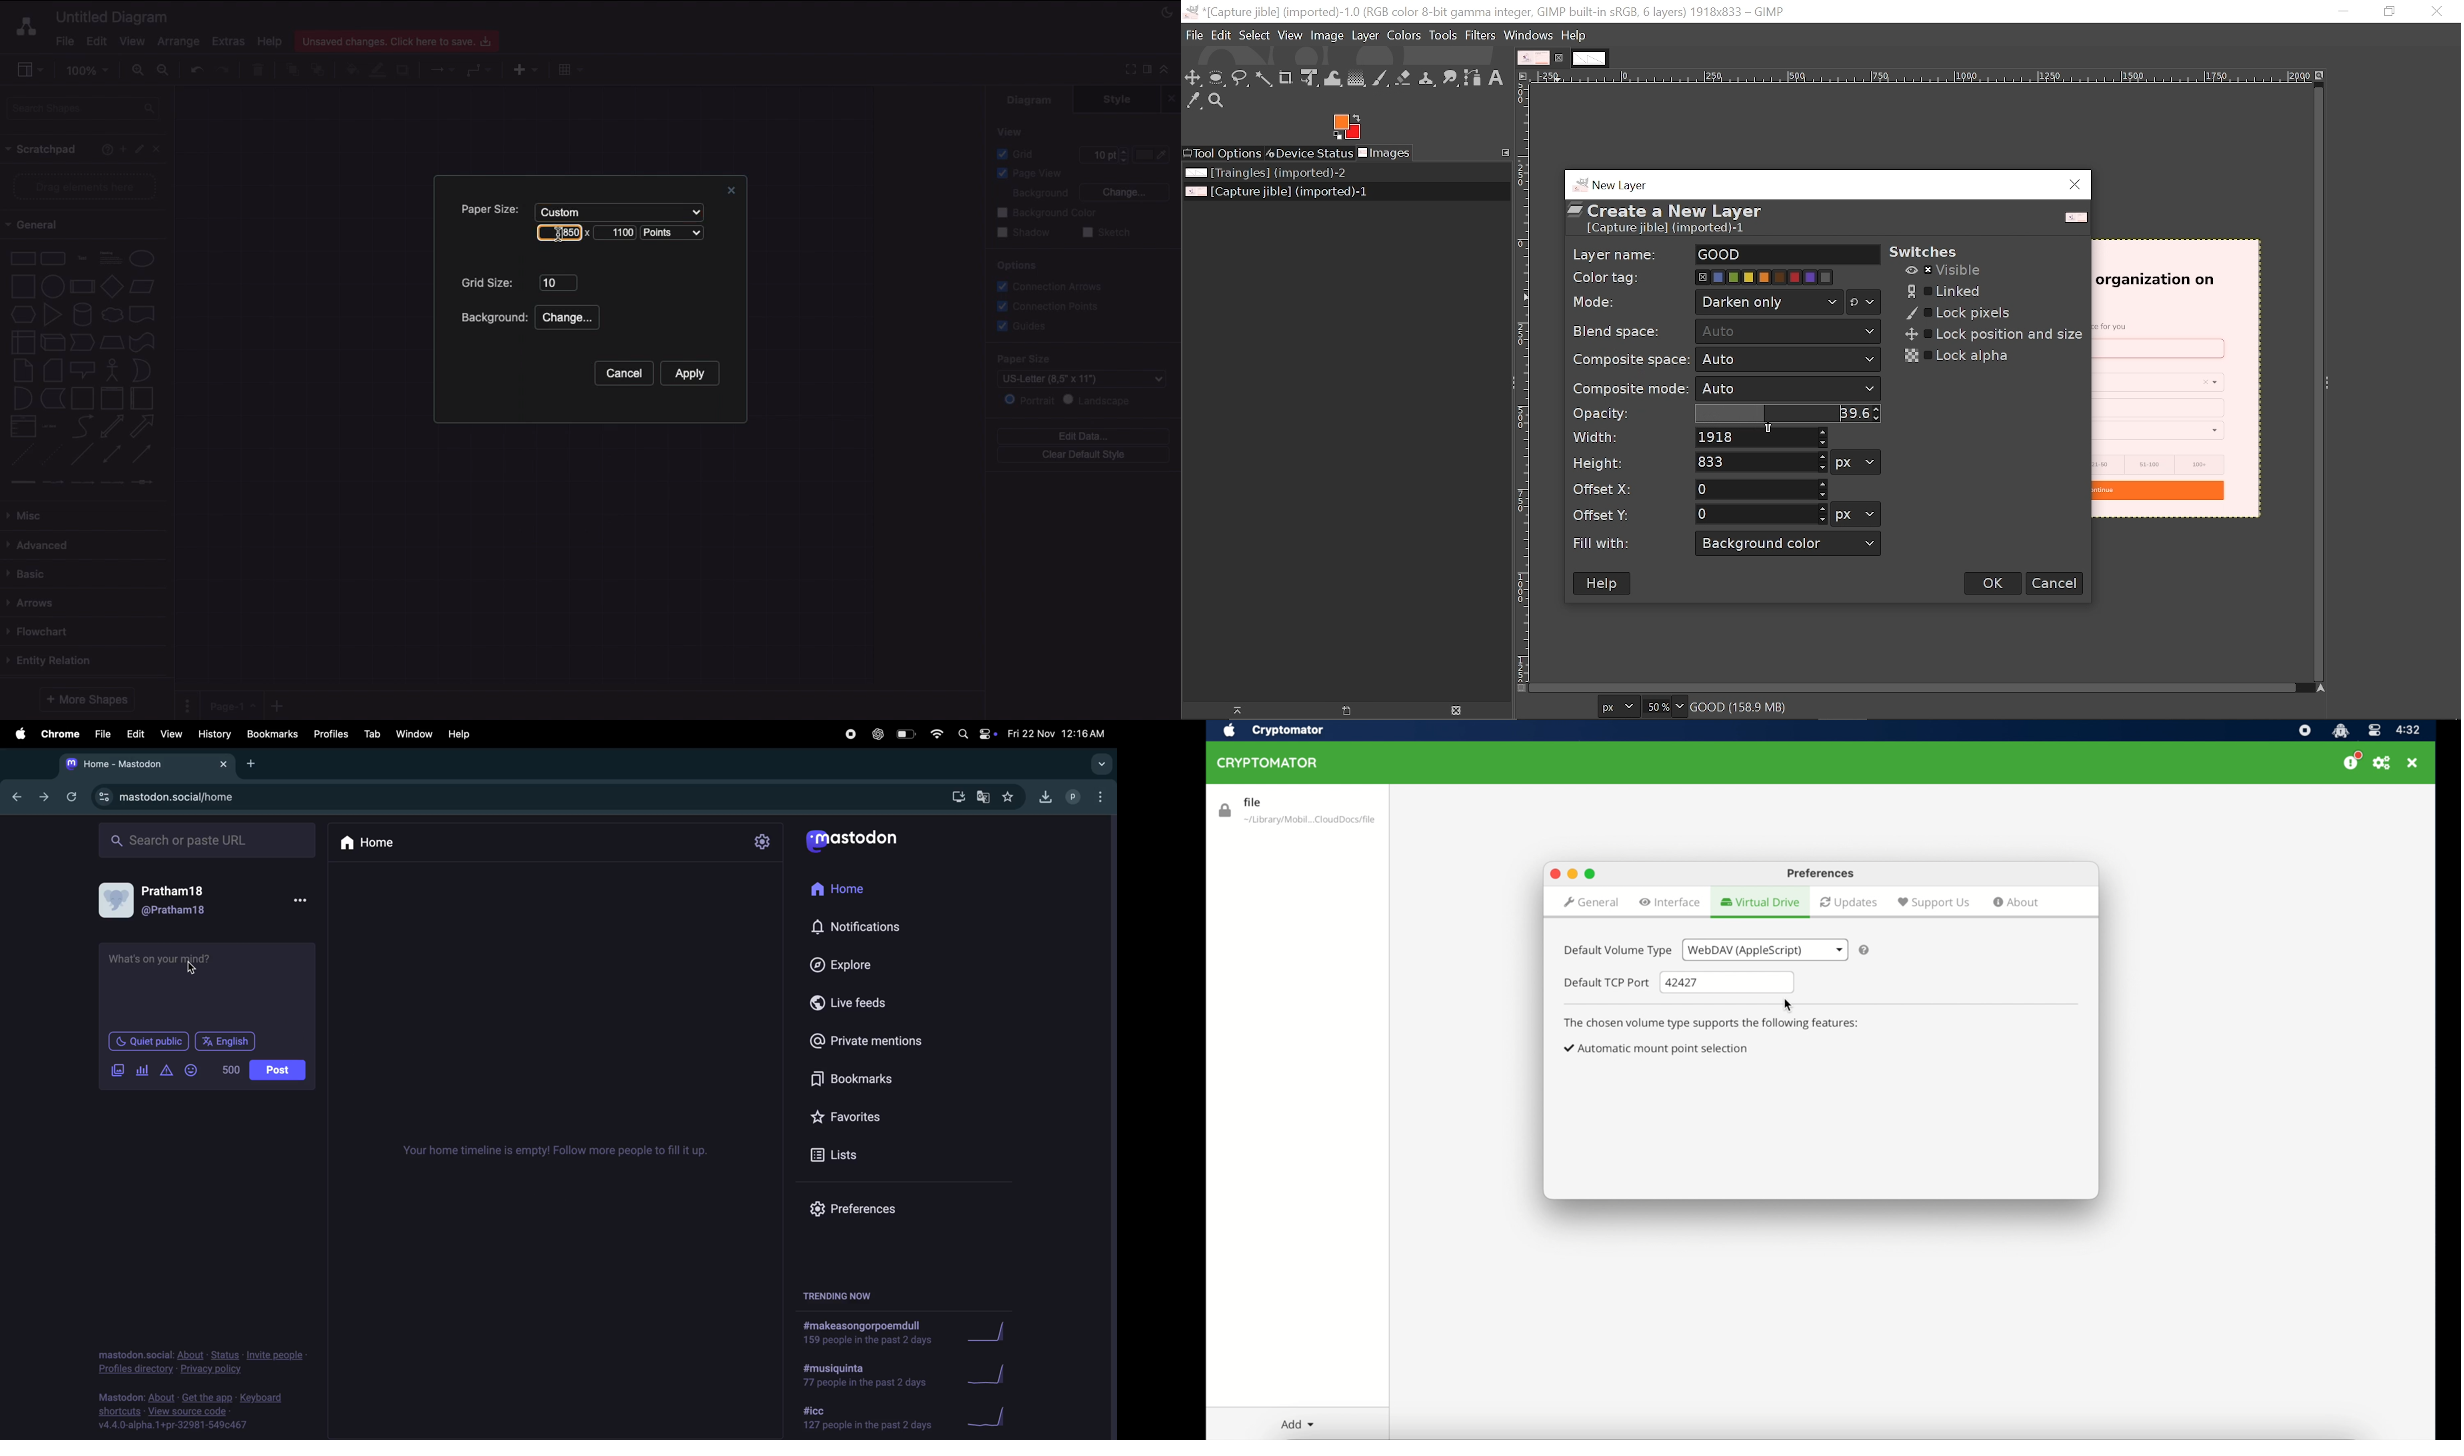 The width and height of the screenshot is (2464, 1456). I want to click on Lock pixels, so click(1959, 314).